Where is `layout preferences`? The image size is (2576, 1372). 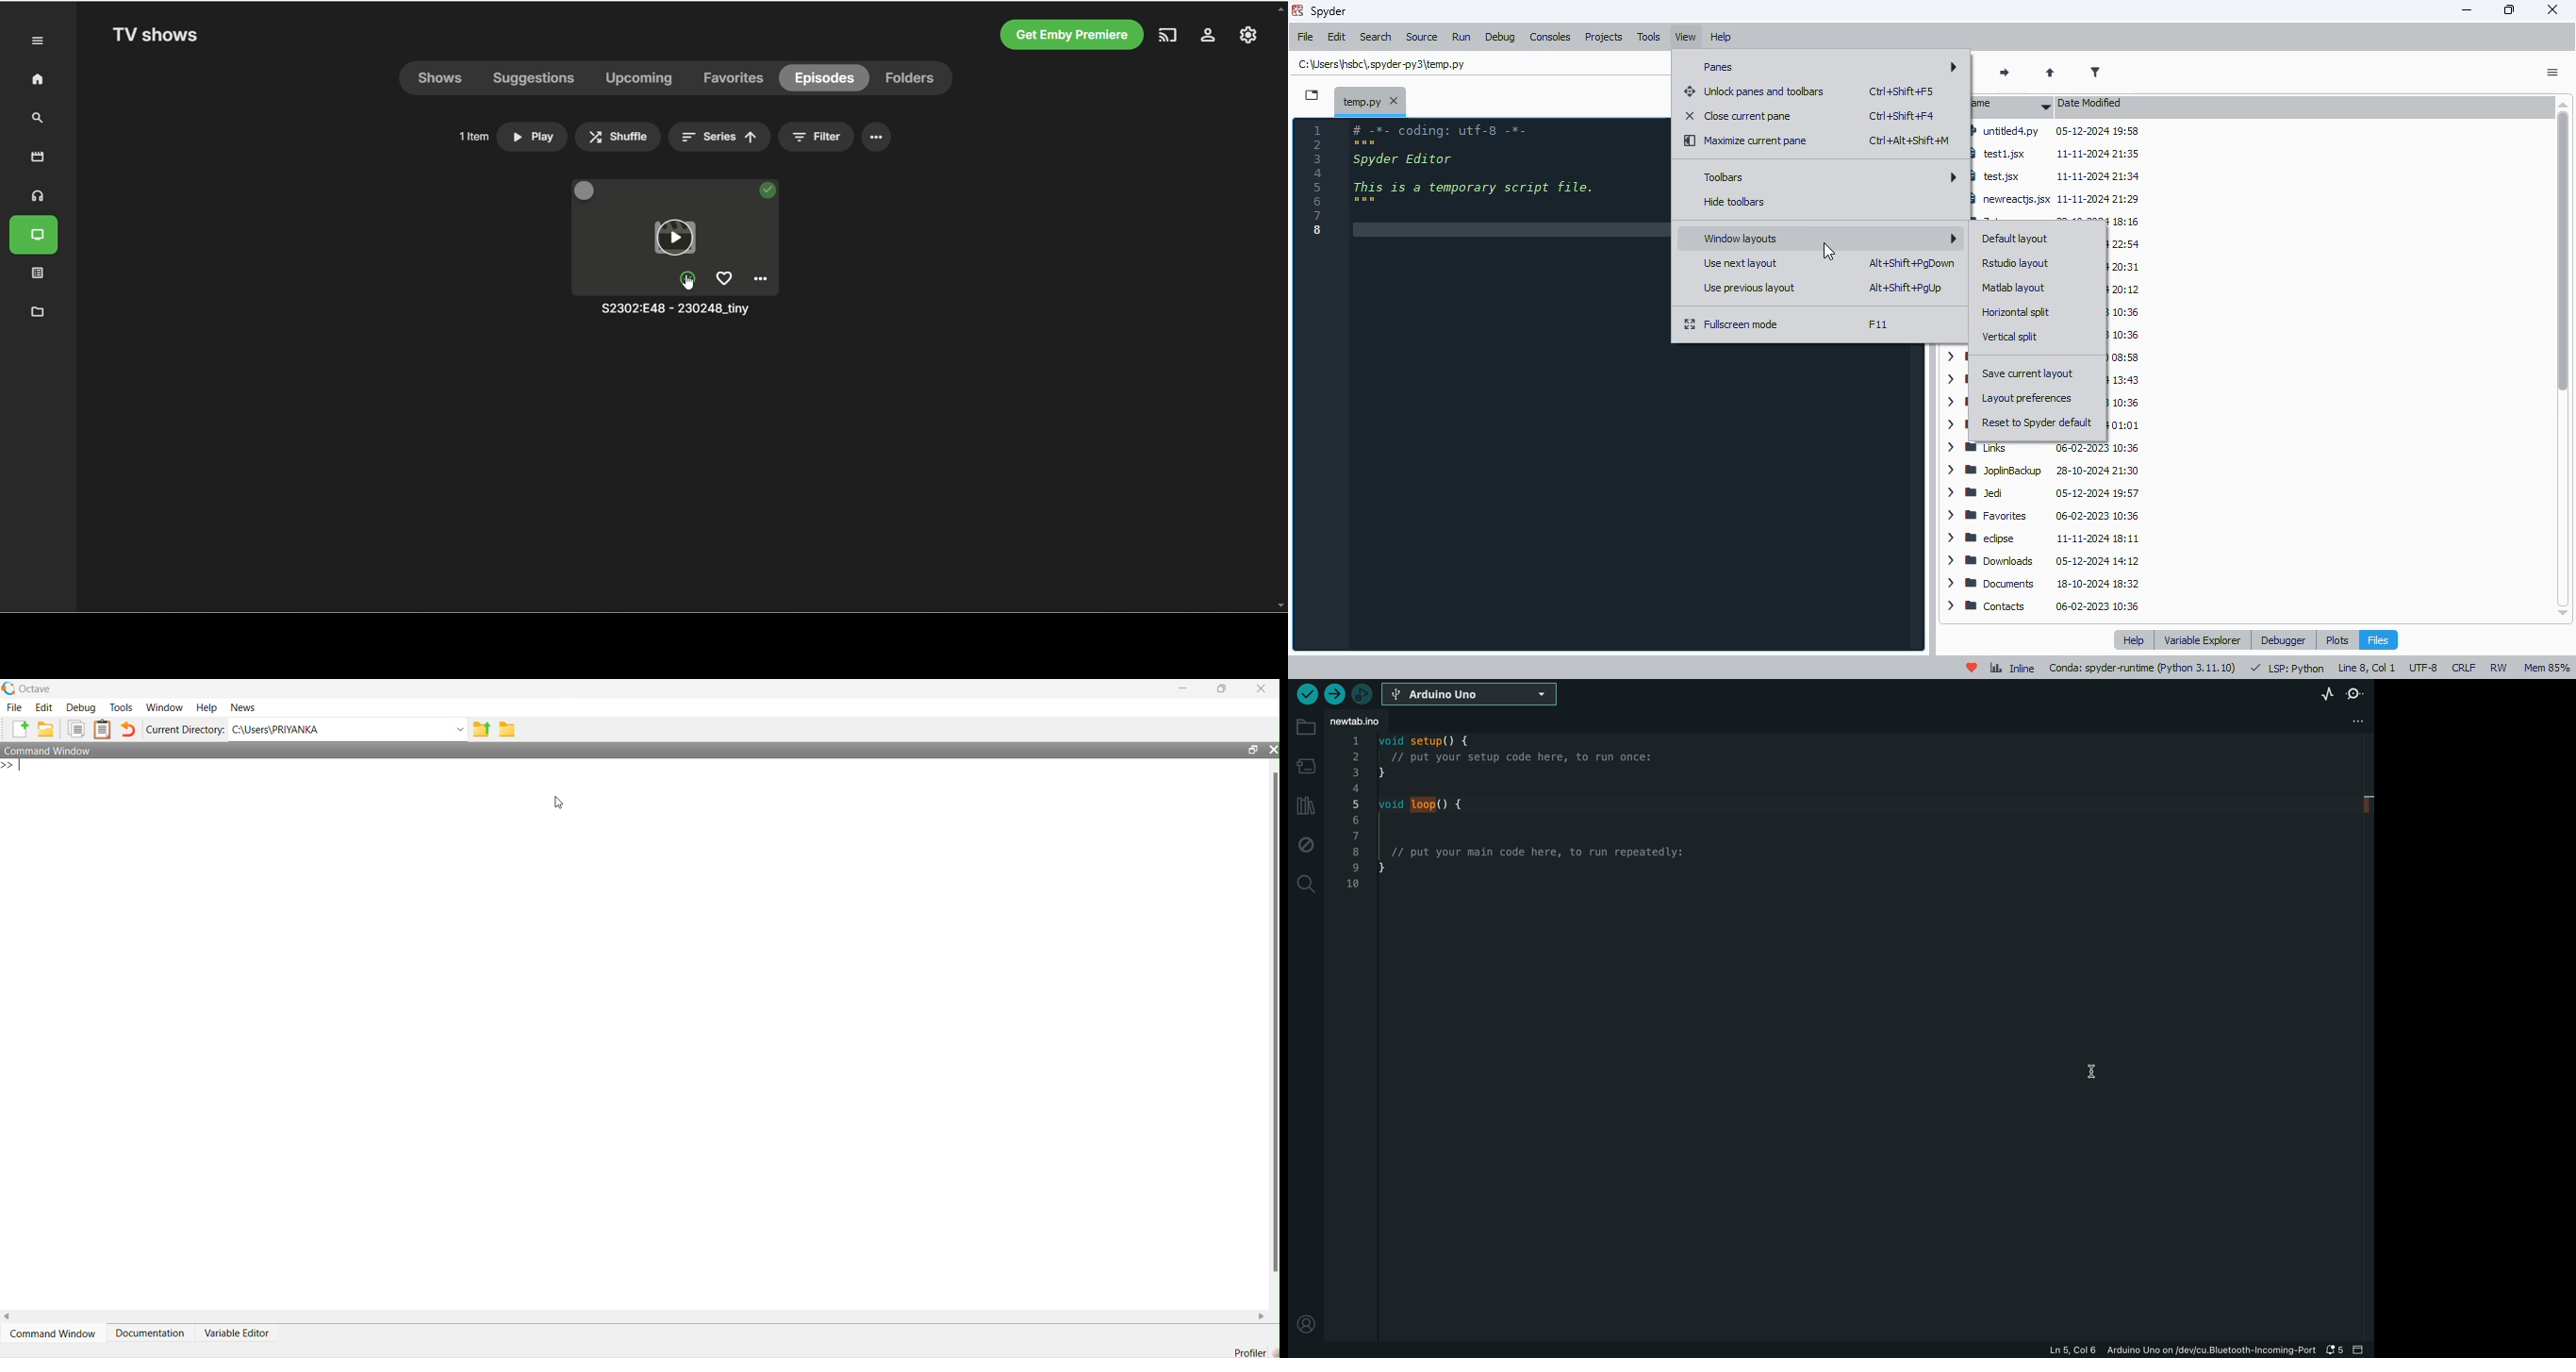
layout preferences is located at coordinates (2025, 397).